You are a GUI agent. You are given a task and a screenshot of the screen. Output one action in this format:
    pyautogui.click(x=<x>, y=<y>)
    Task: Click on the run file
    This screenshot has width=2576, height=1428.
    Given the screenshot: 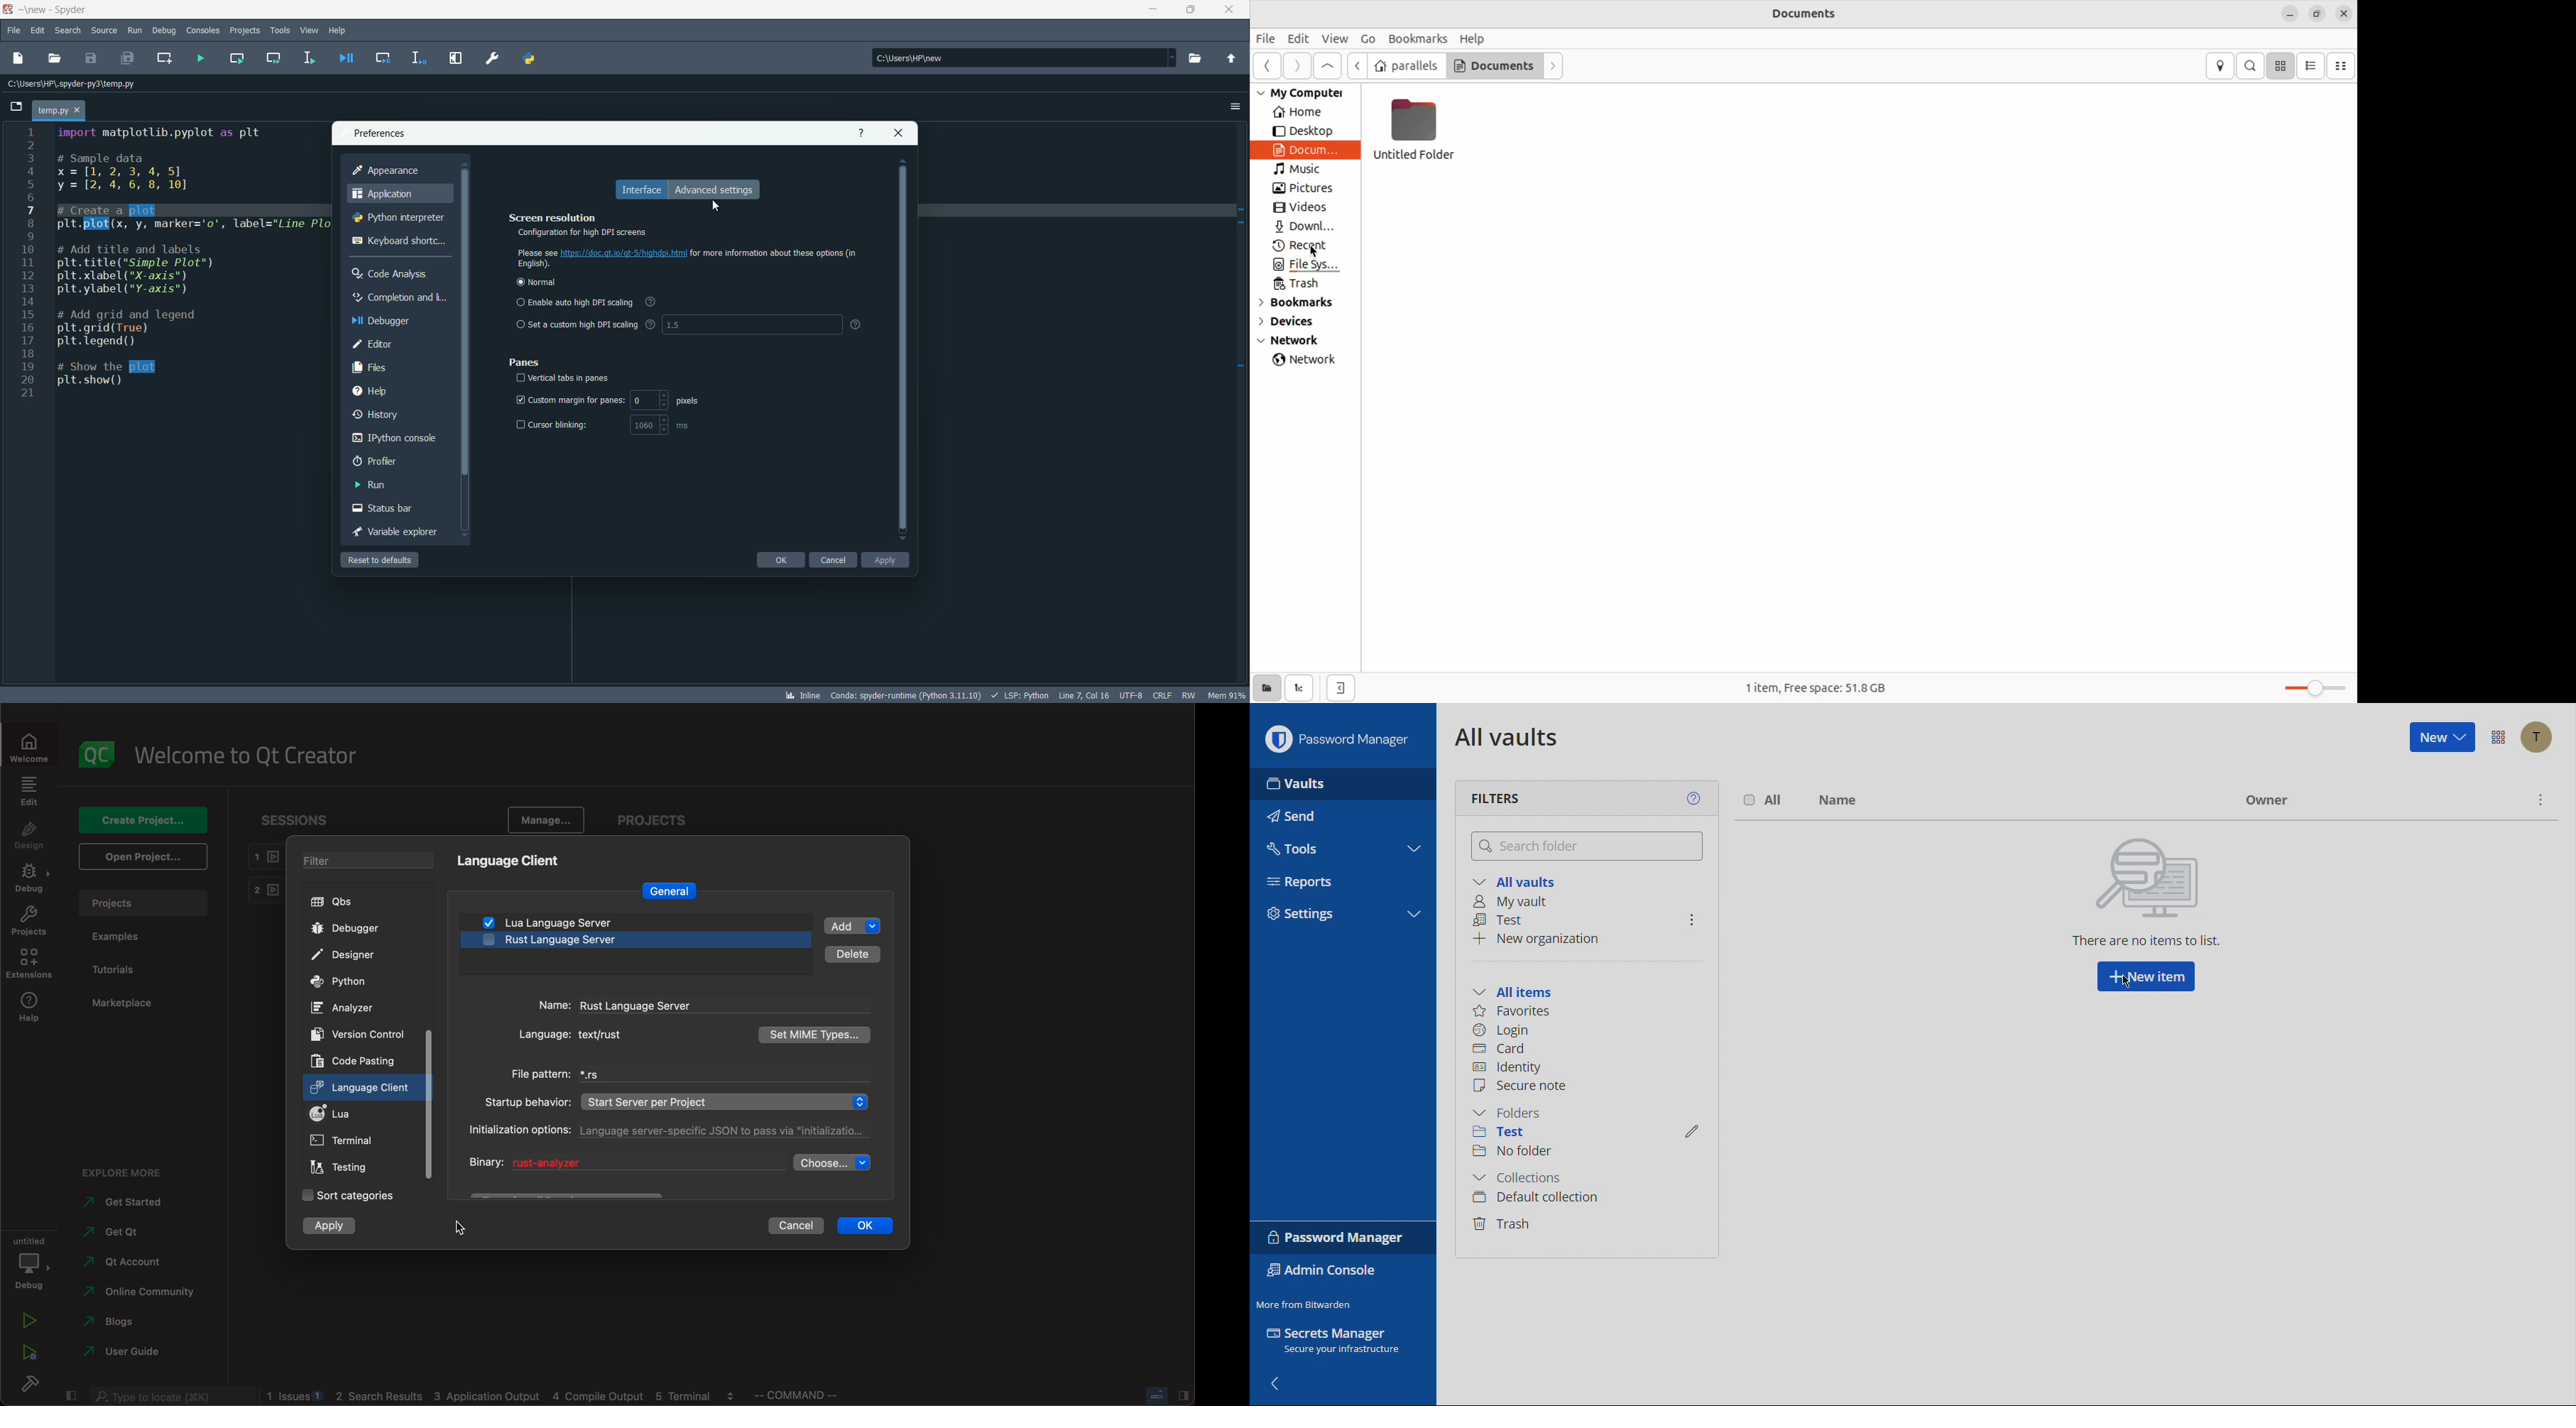 What is the action you would take?
    pyautogui.click(x=200, y=60)
    